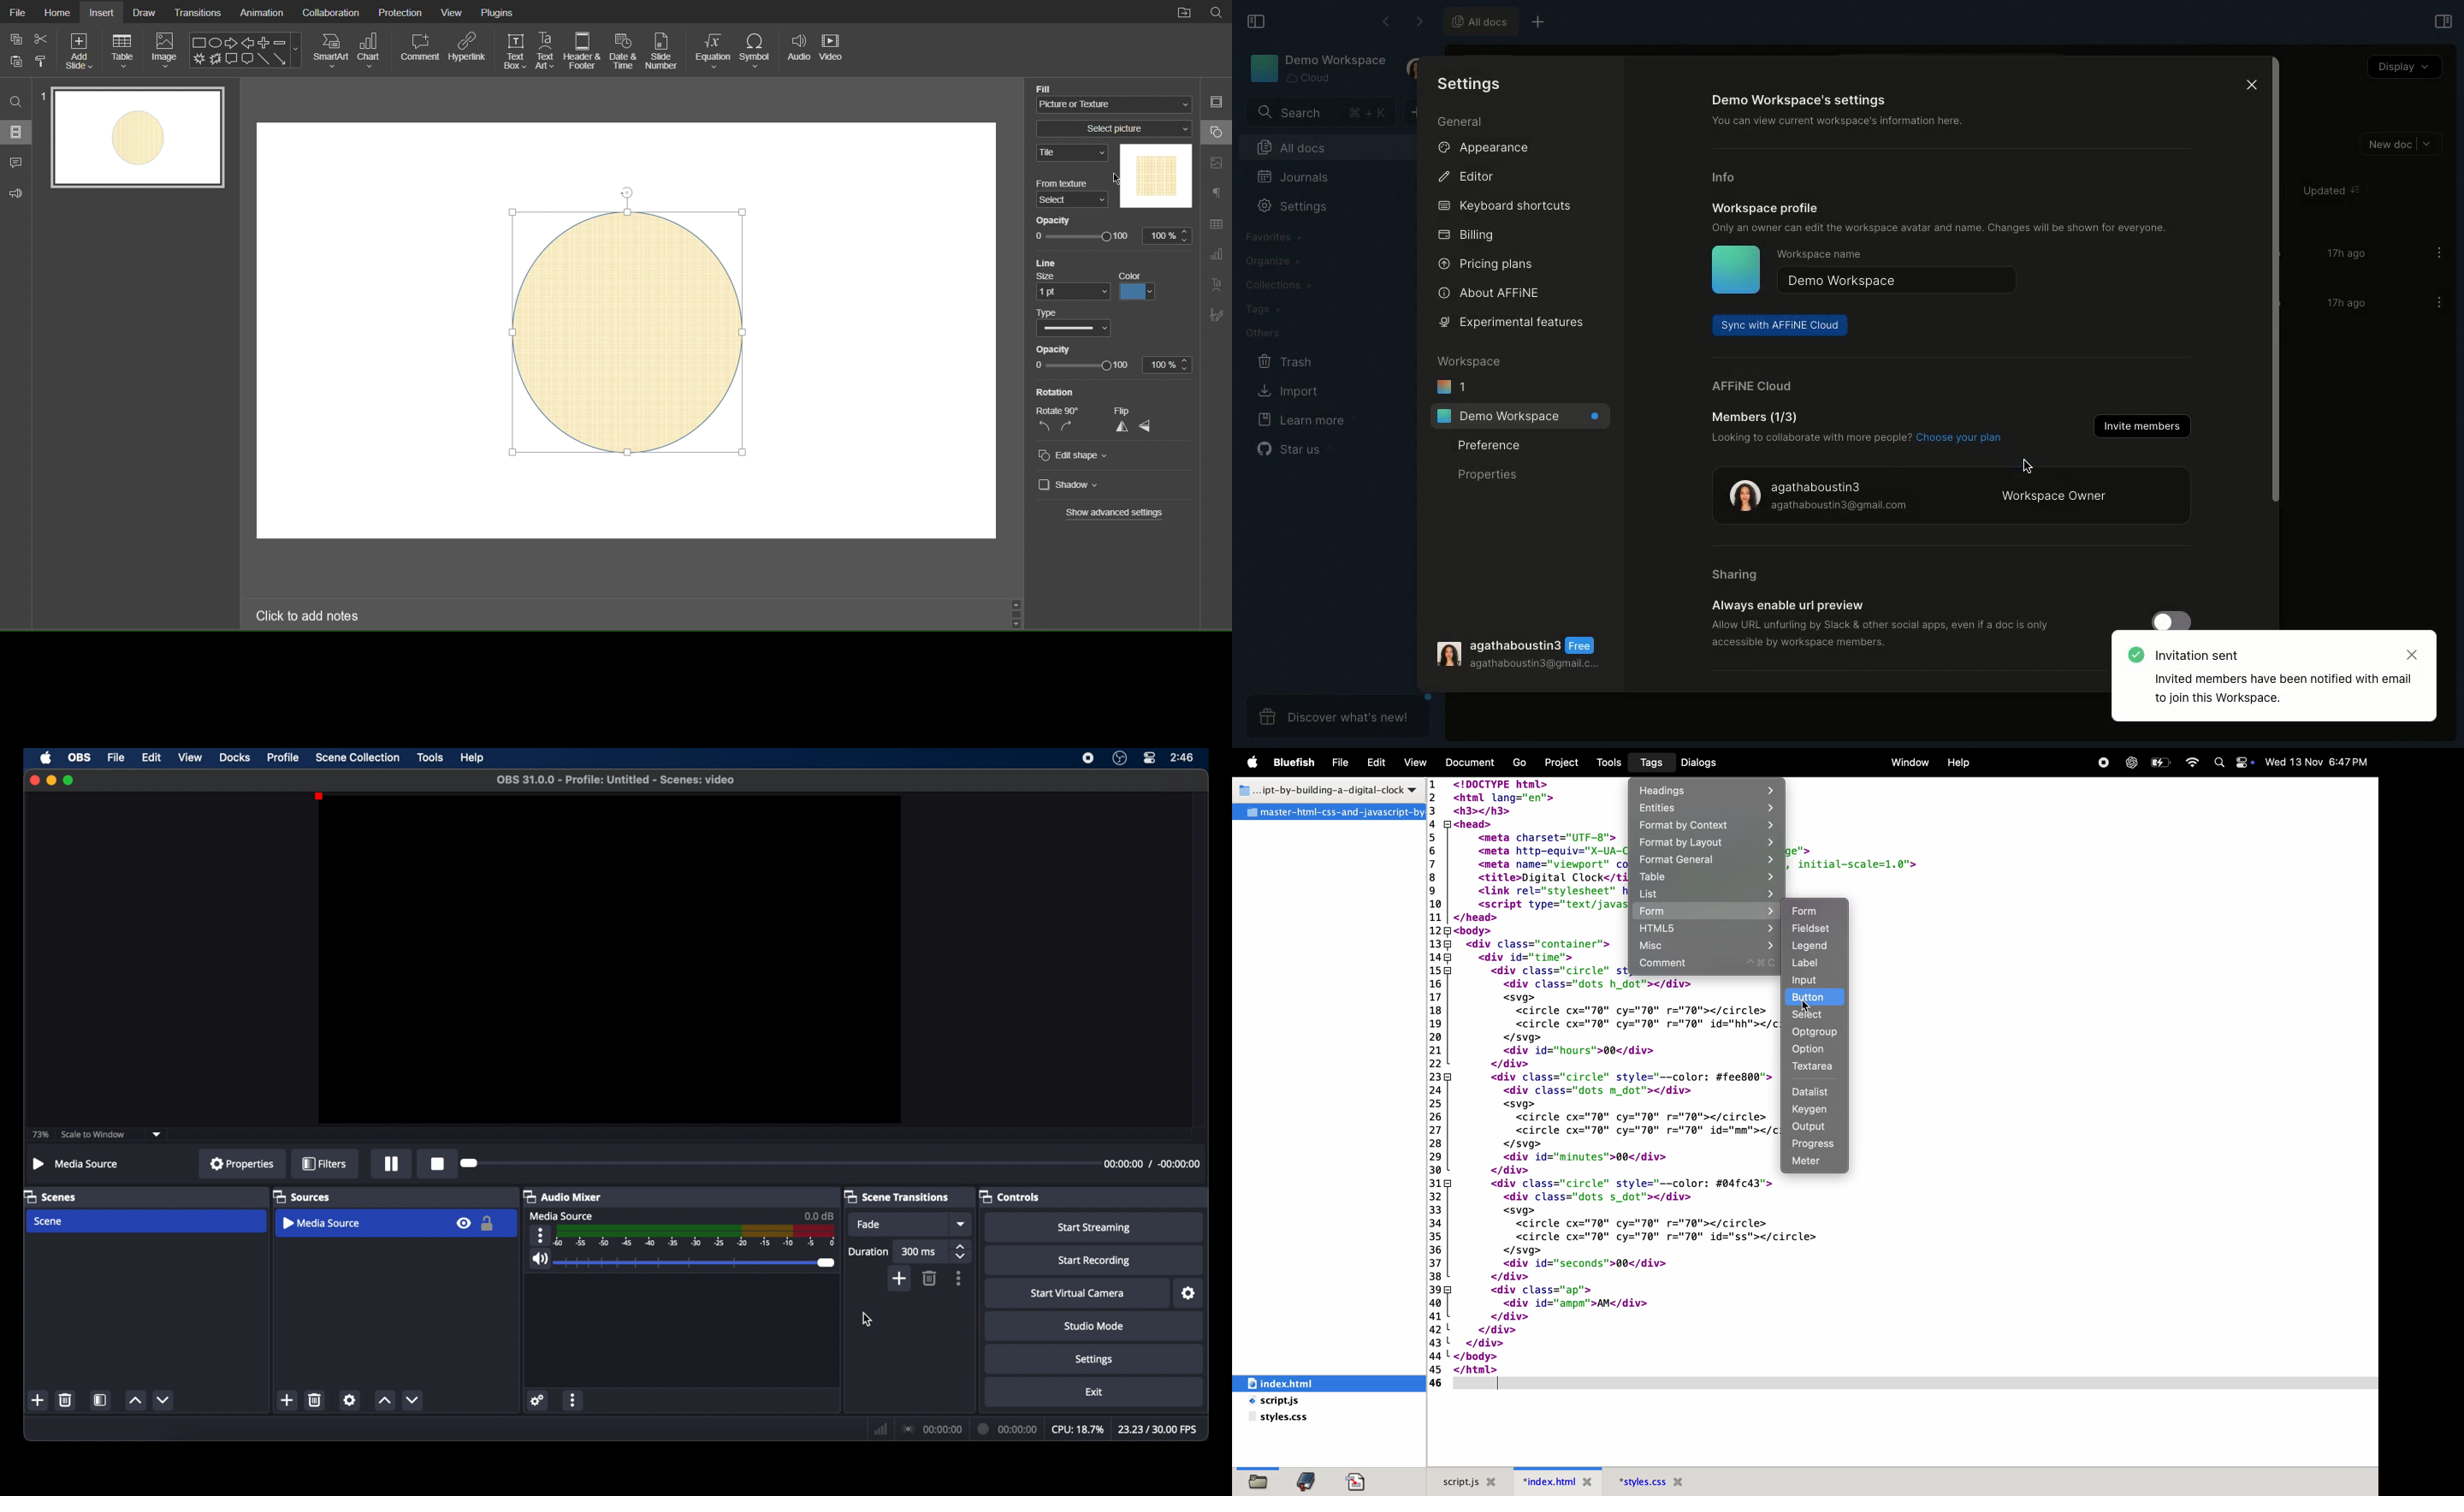  I want to click on Texture, so click(1154, 177).